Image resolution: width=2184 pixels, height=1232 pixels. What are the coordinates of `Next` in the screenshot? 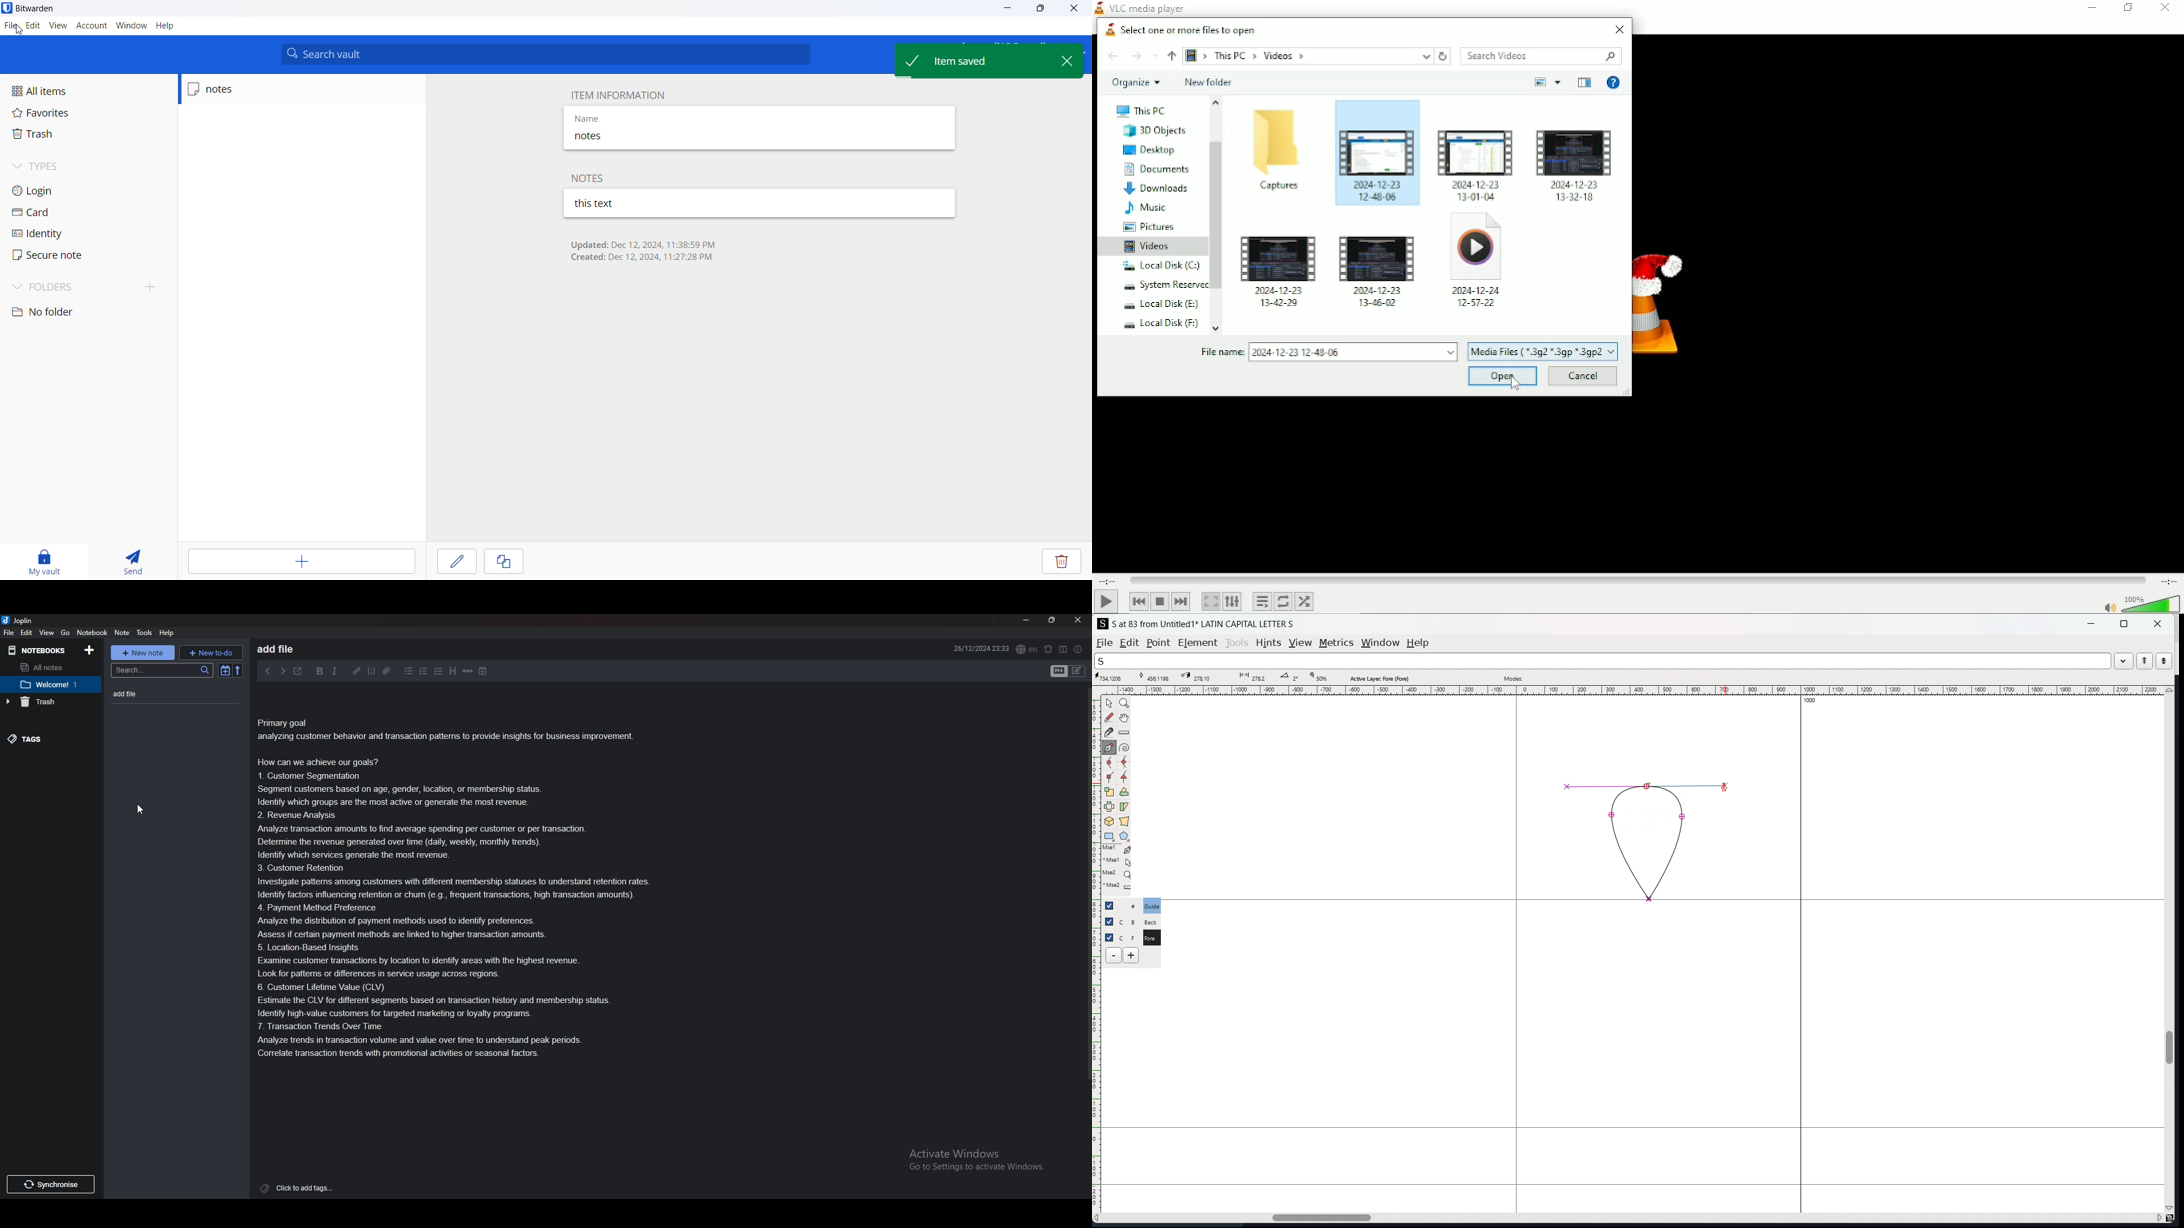 It's located at (1182, 601).